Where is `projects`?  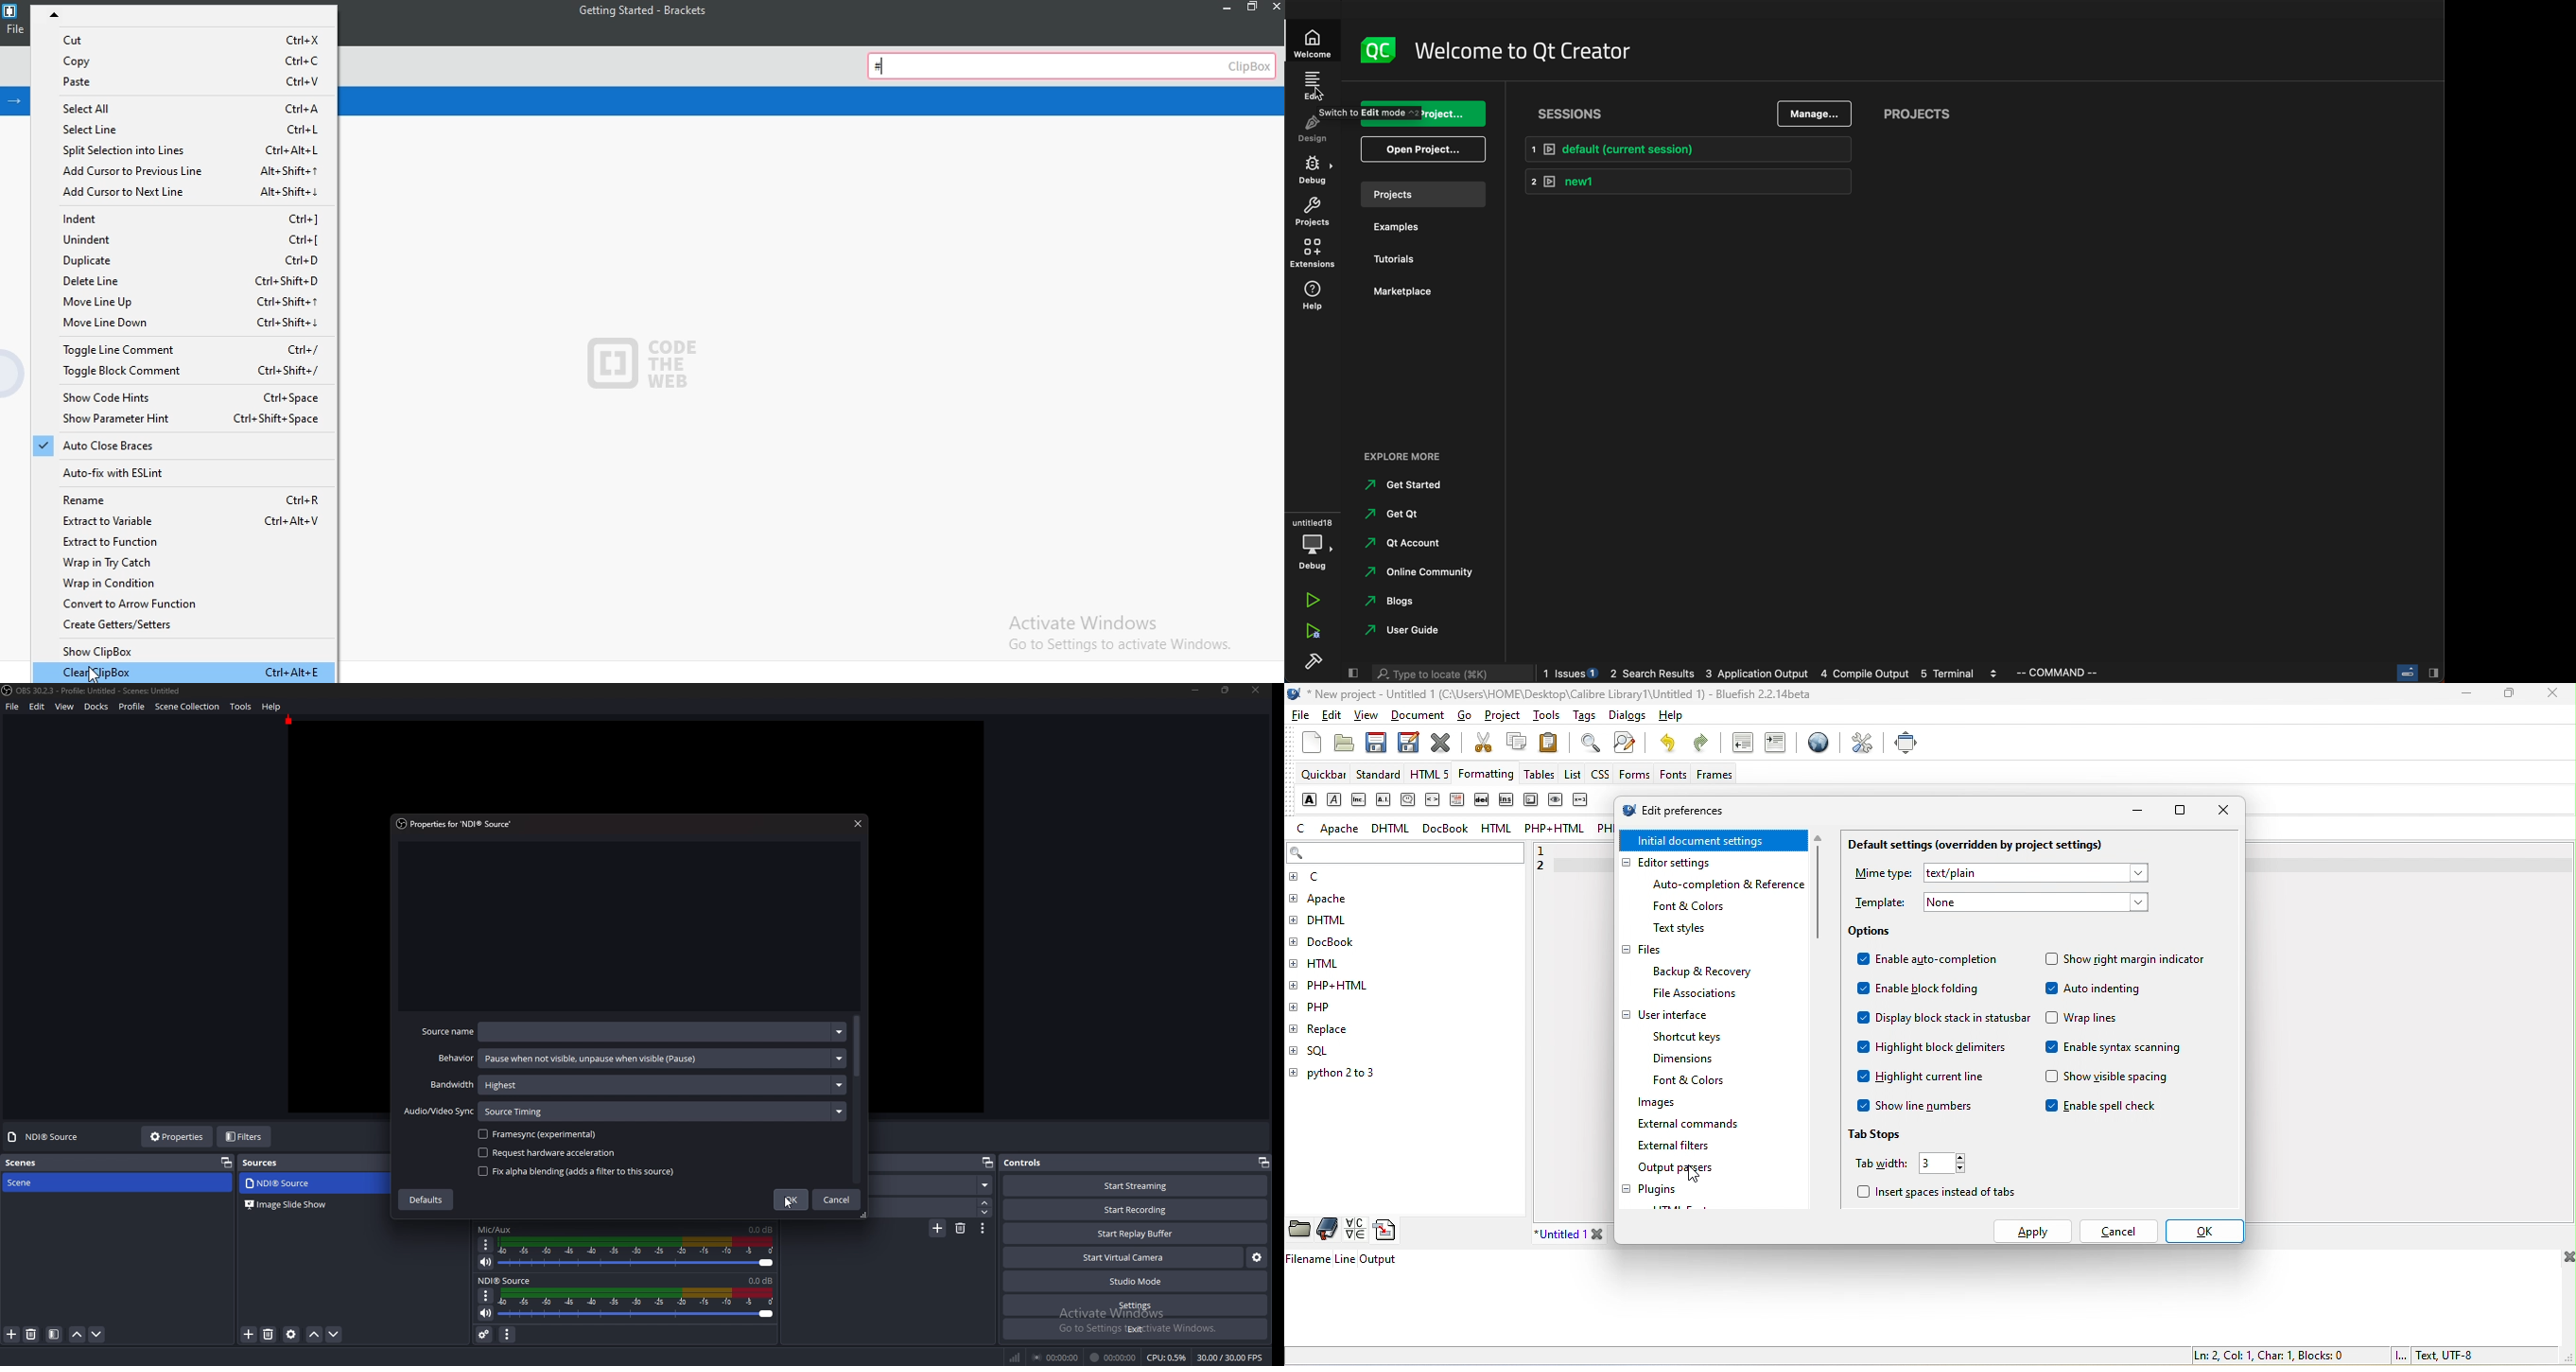 projects is located at coordinates (1916, 110).